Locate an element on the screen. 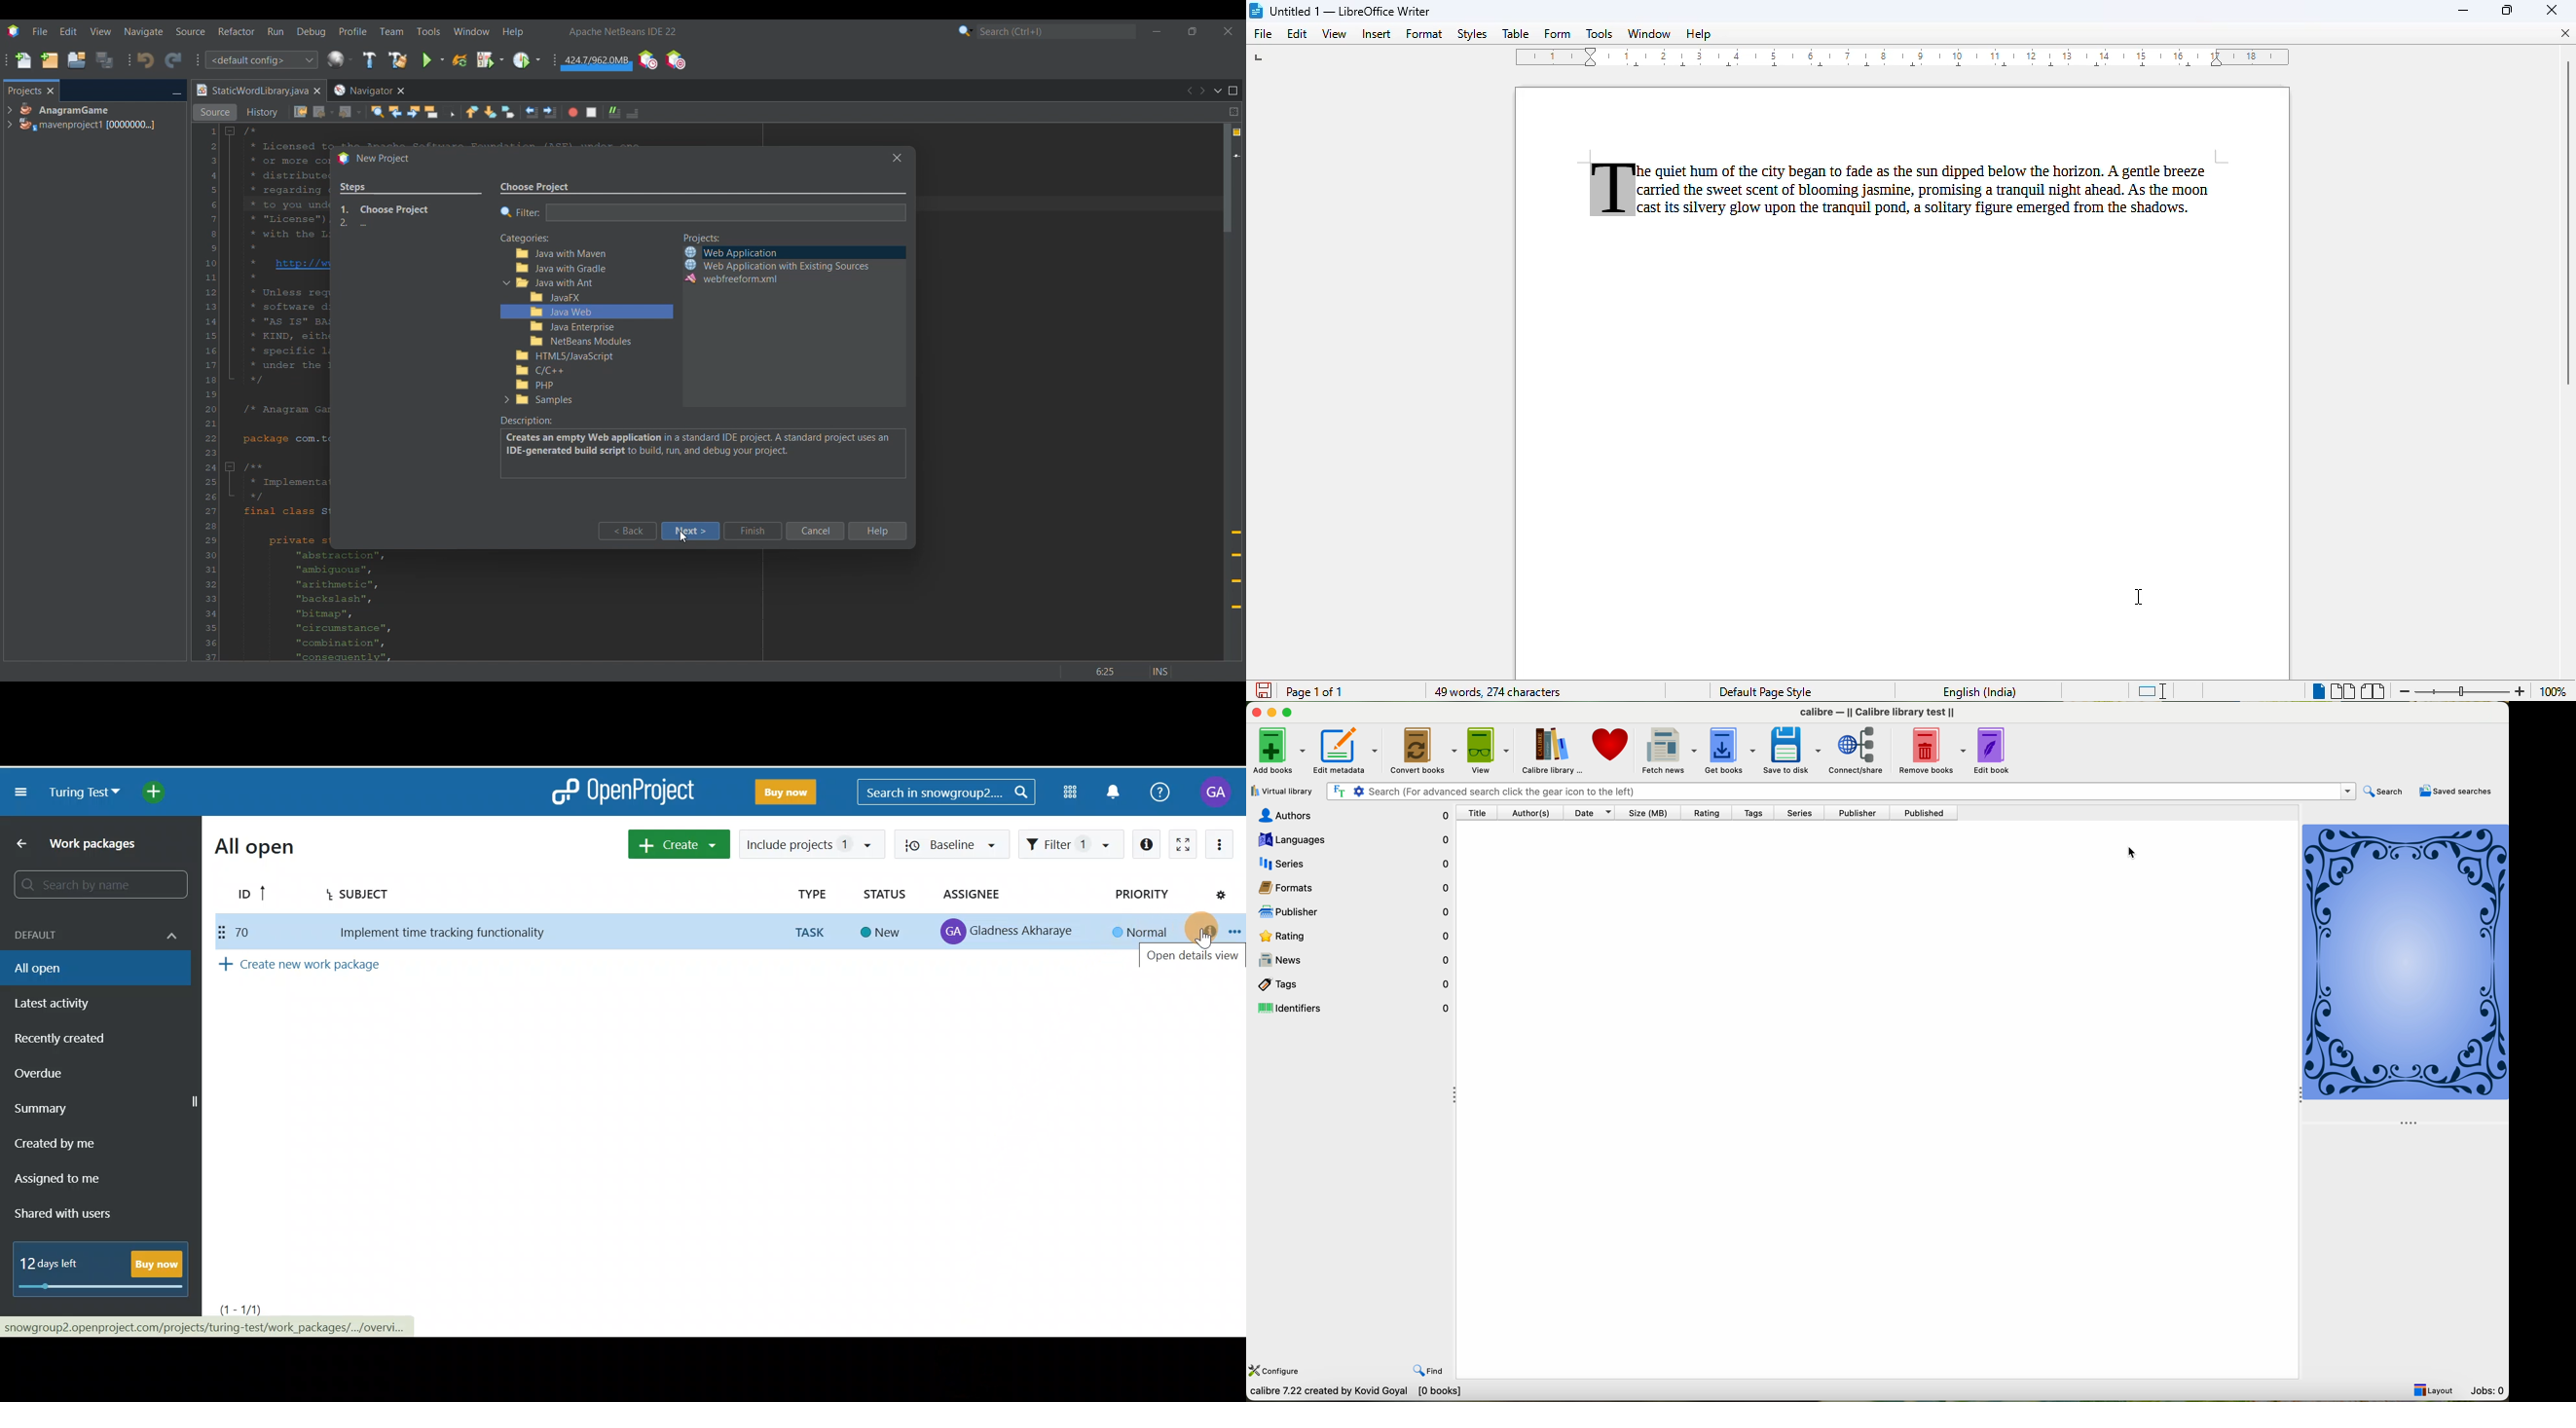 The image size is (2576, 1428). zoom in is located at coordinates (2520, 691).